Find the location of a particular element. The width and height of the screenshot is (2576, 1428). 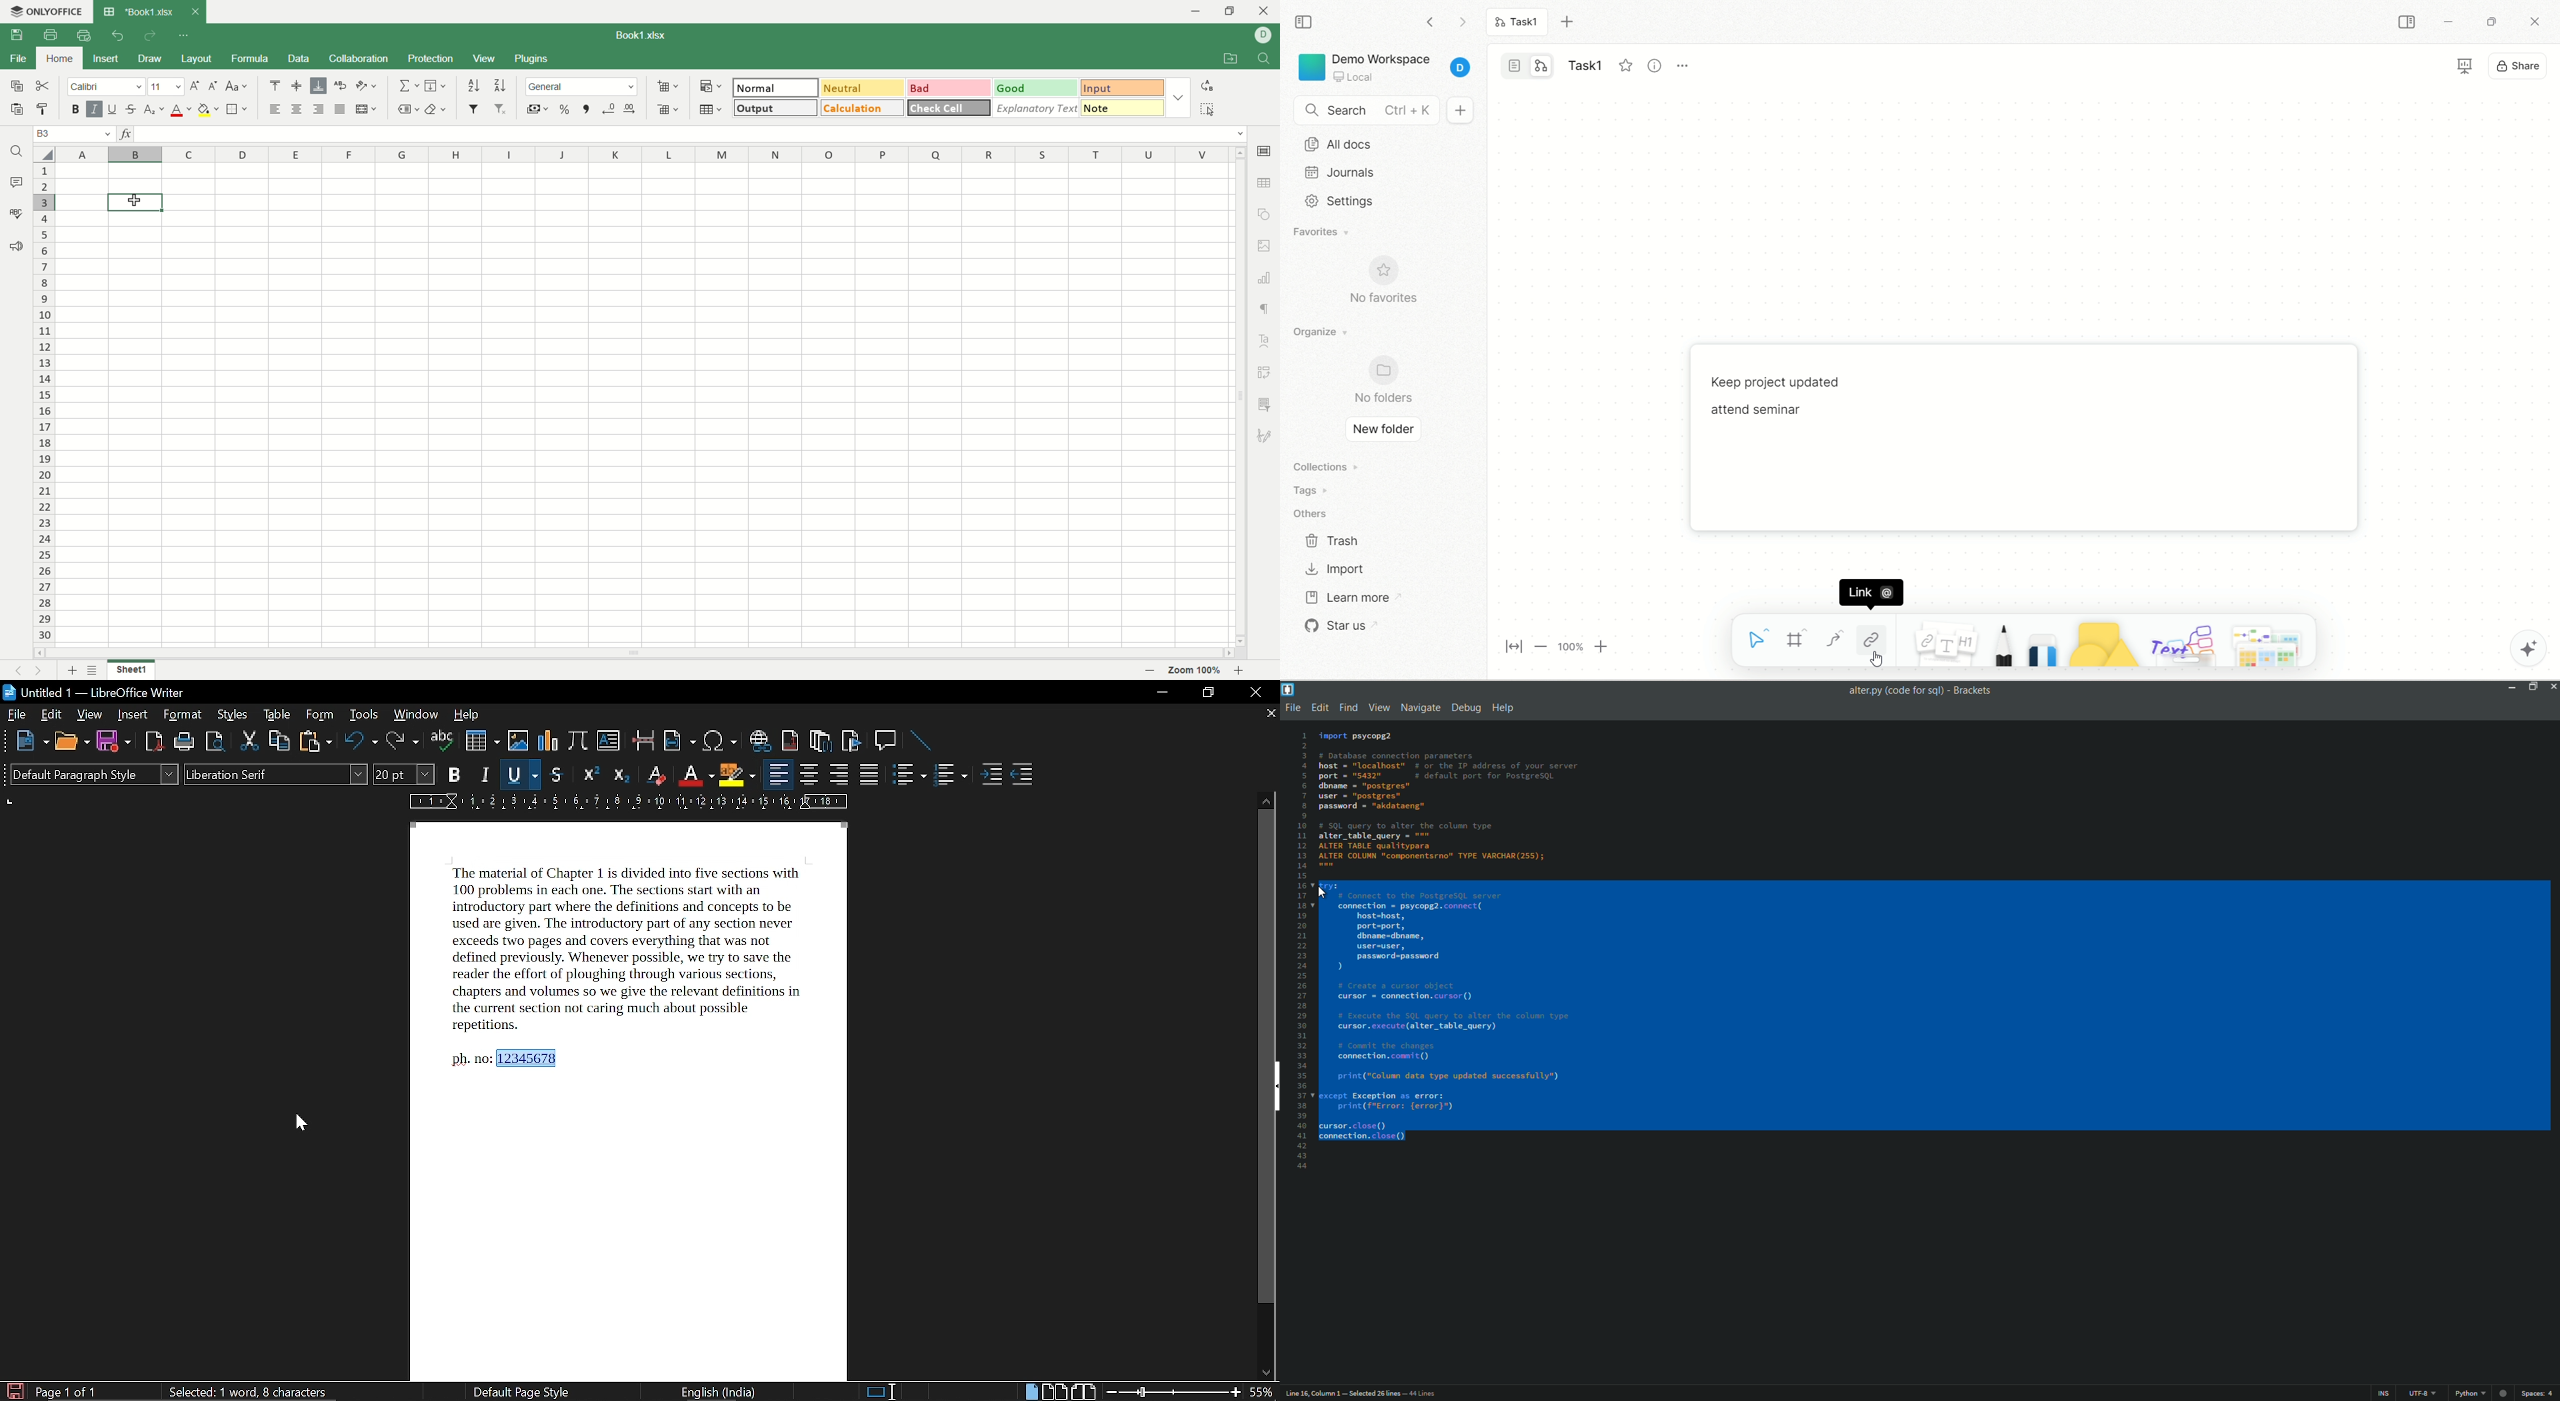

home is located at coordinates (57, 57).